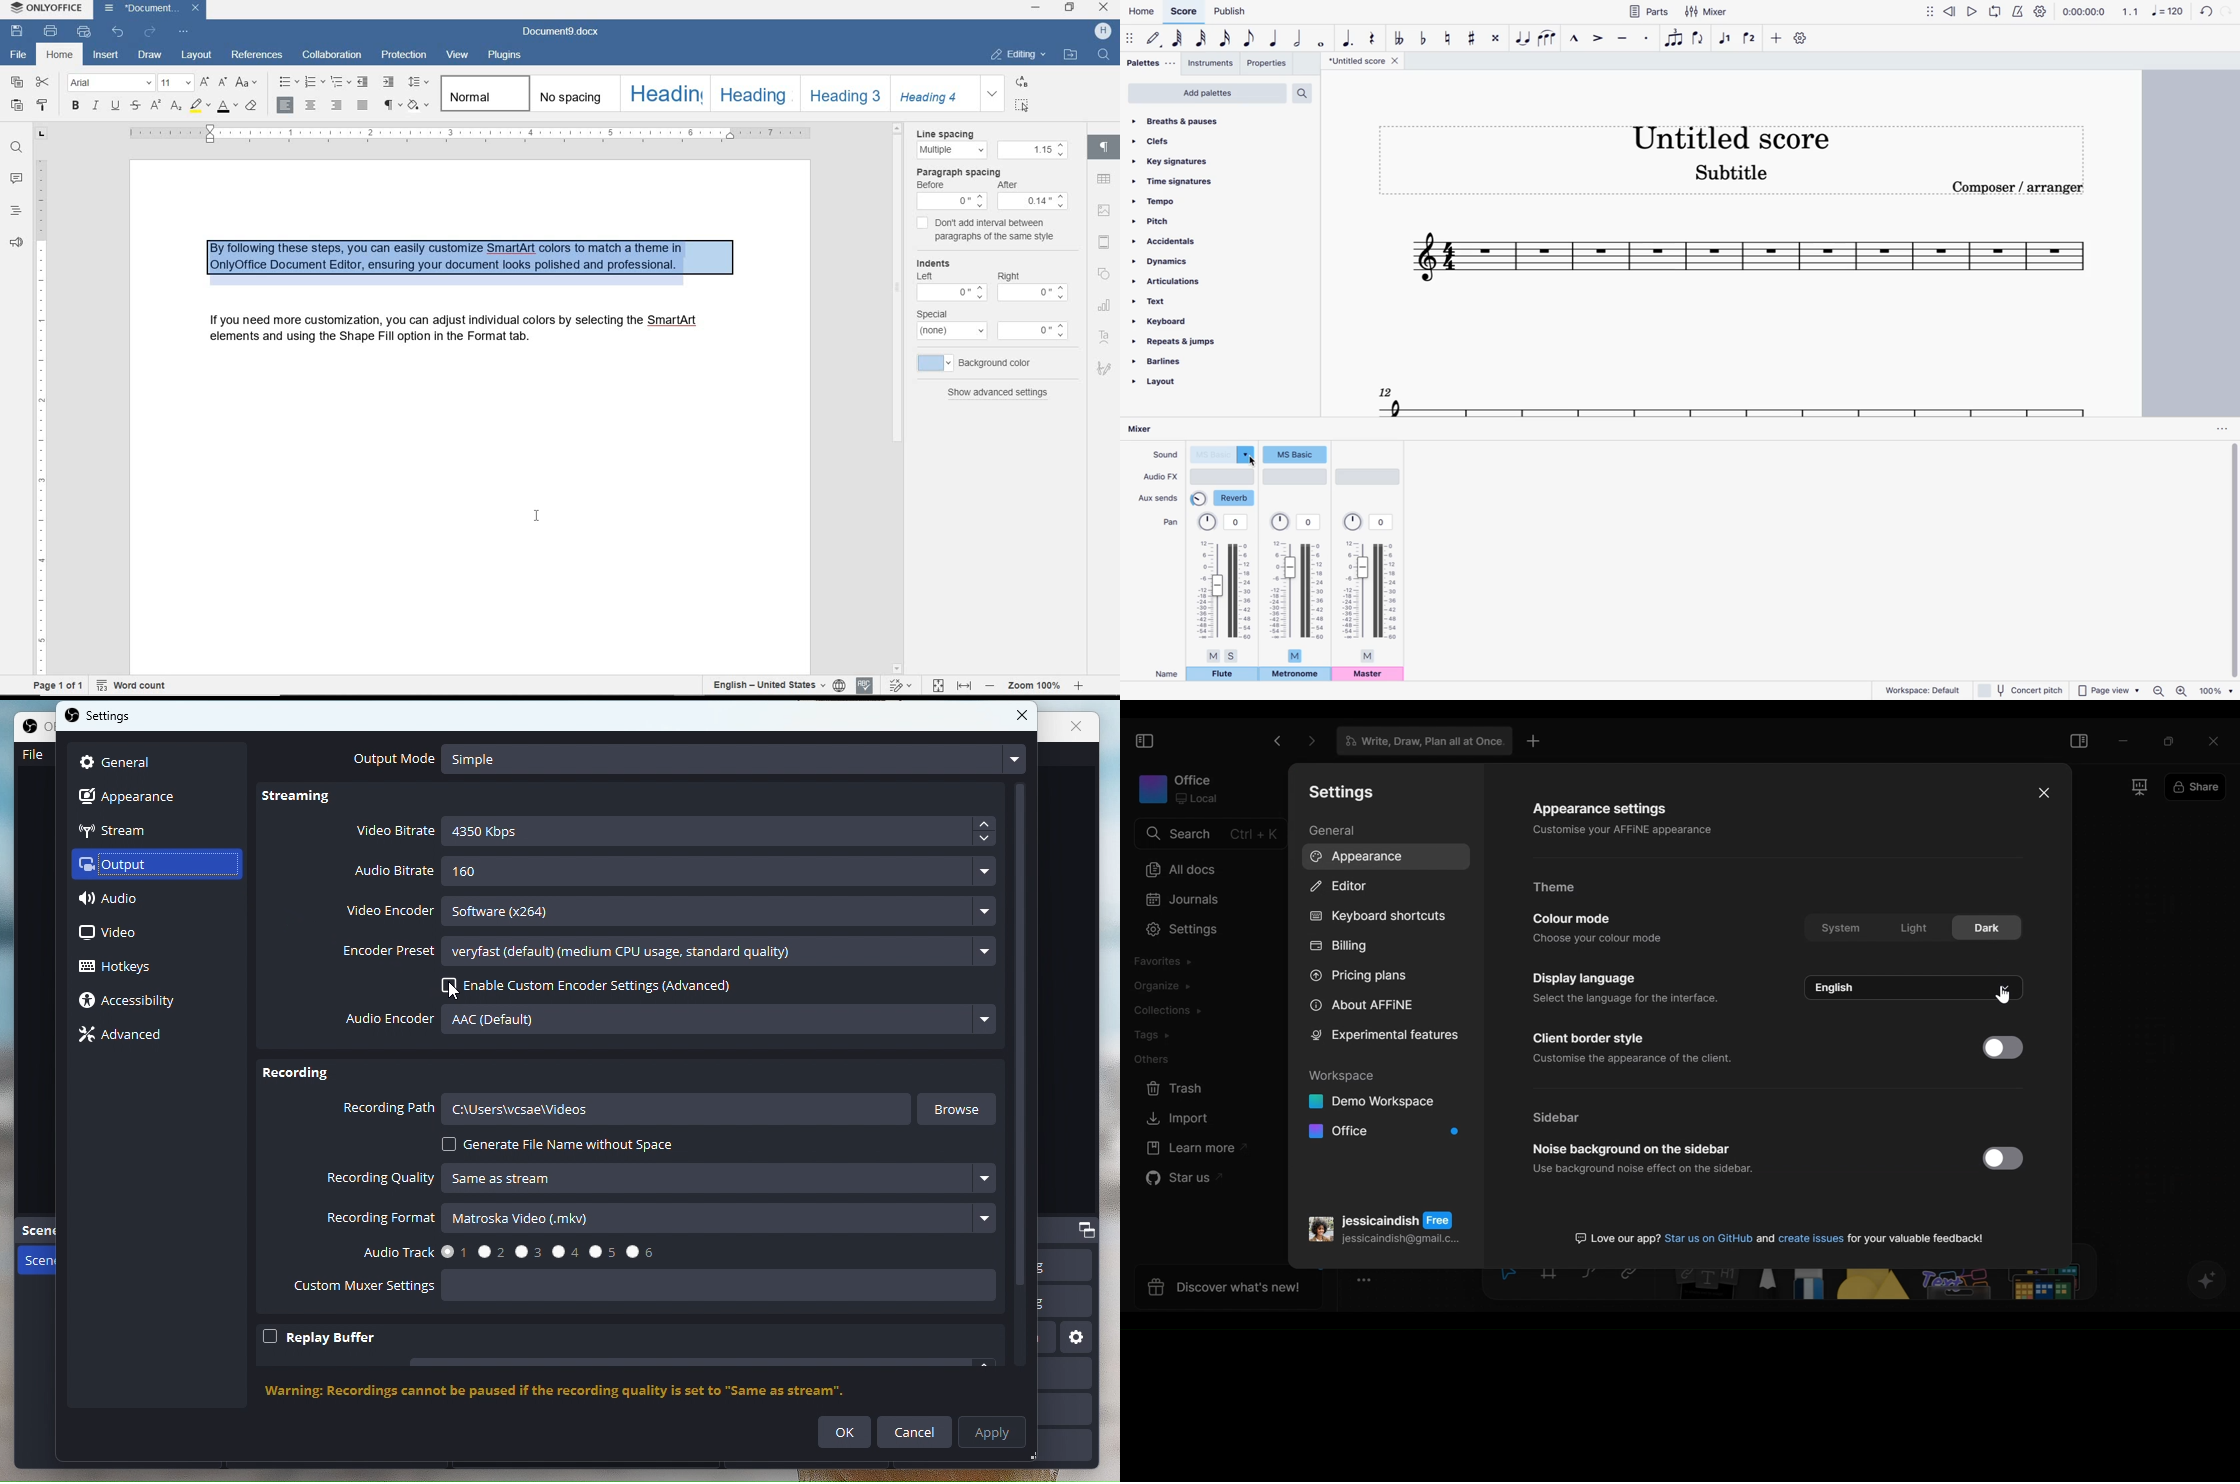 This screenshot has height=1484, width=2240. I want to click on scrollbar, so click(901, 398).